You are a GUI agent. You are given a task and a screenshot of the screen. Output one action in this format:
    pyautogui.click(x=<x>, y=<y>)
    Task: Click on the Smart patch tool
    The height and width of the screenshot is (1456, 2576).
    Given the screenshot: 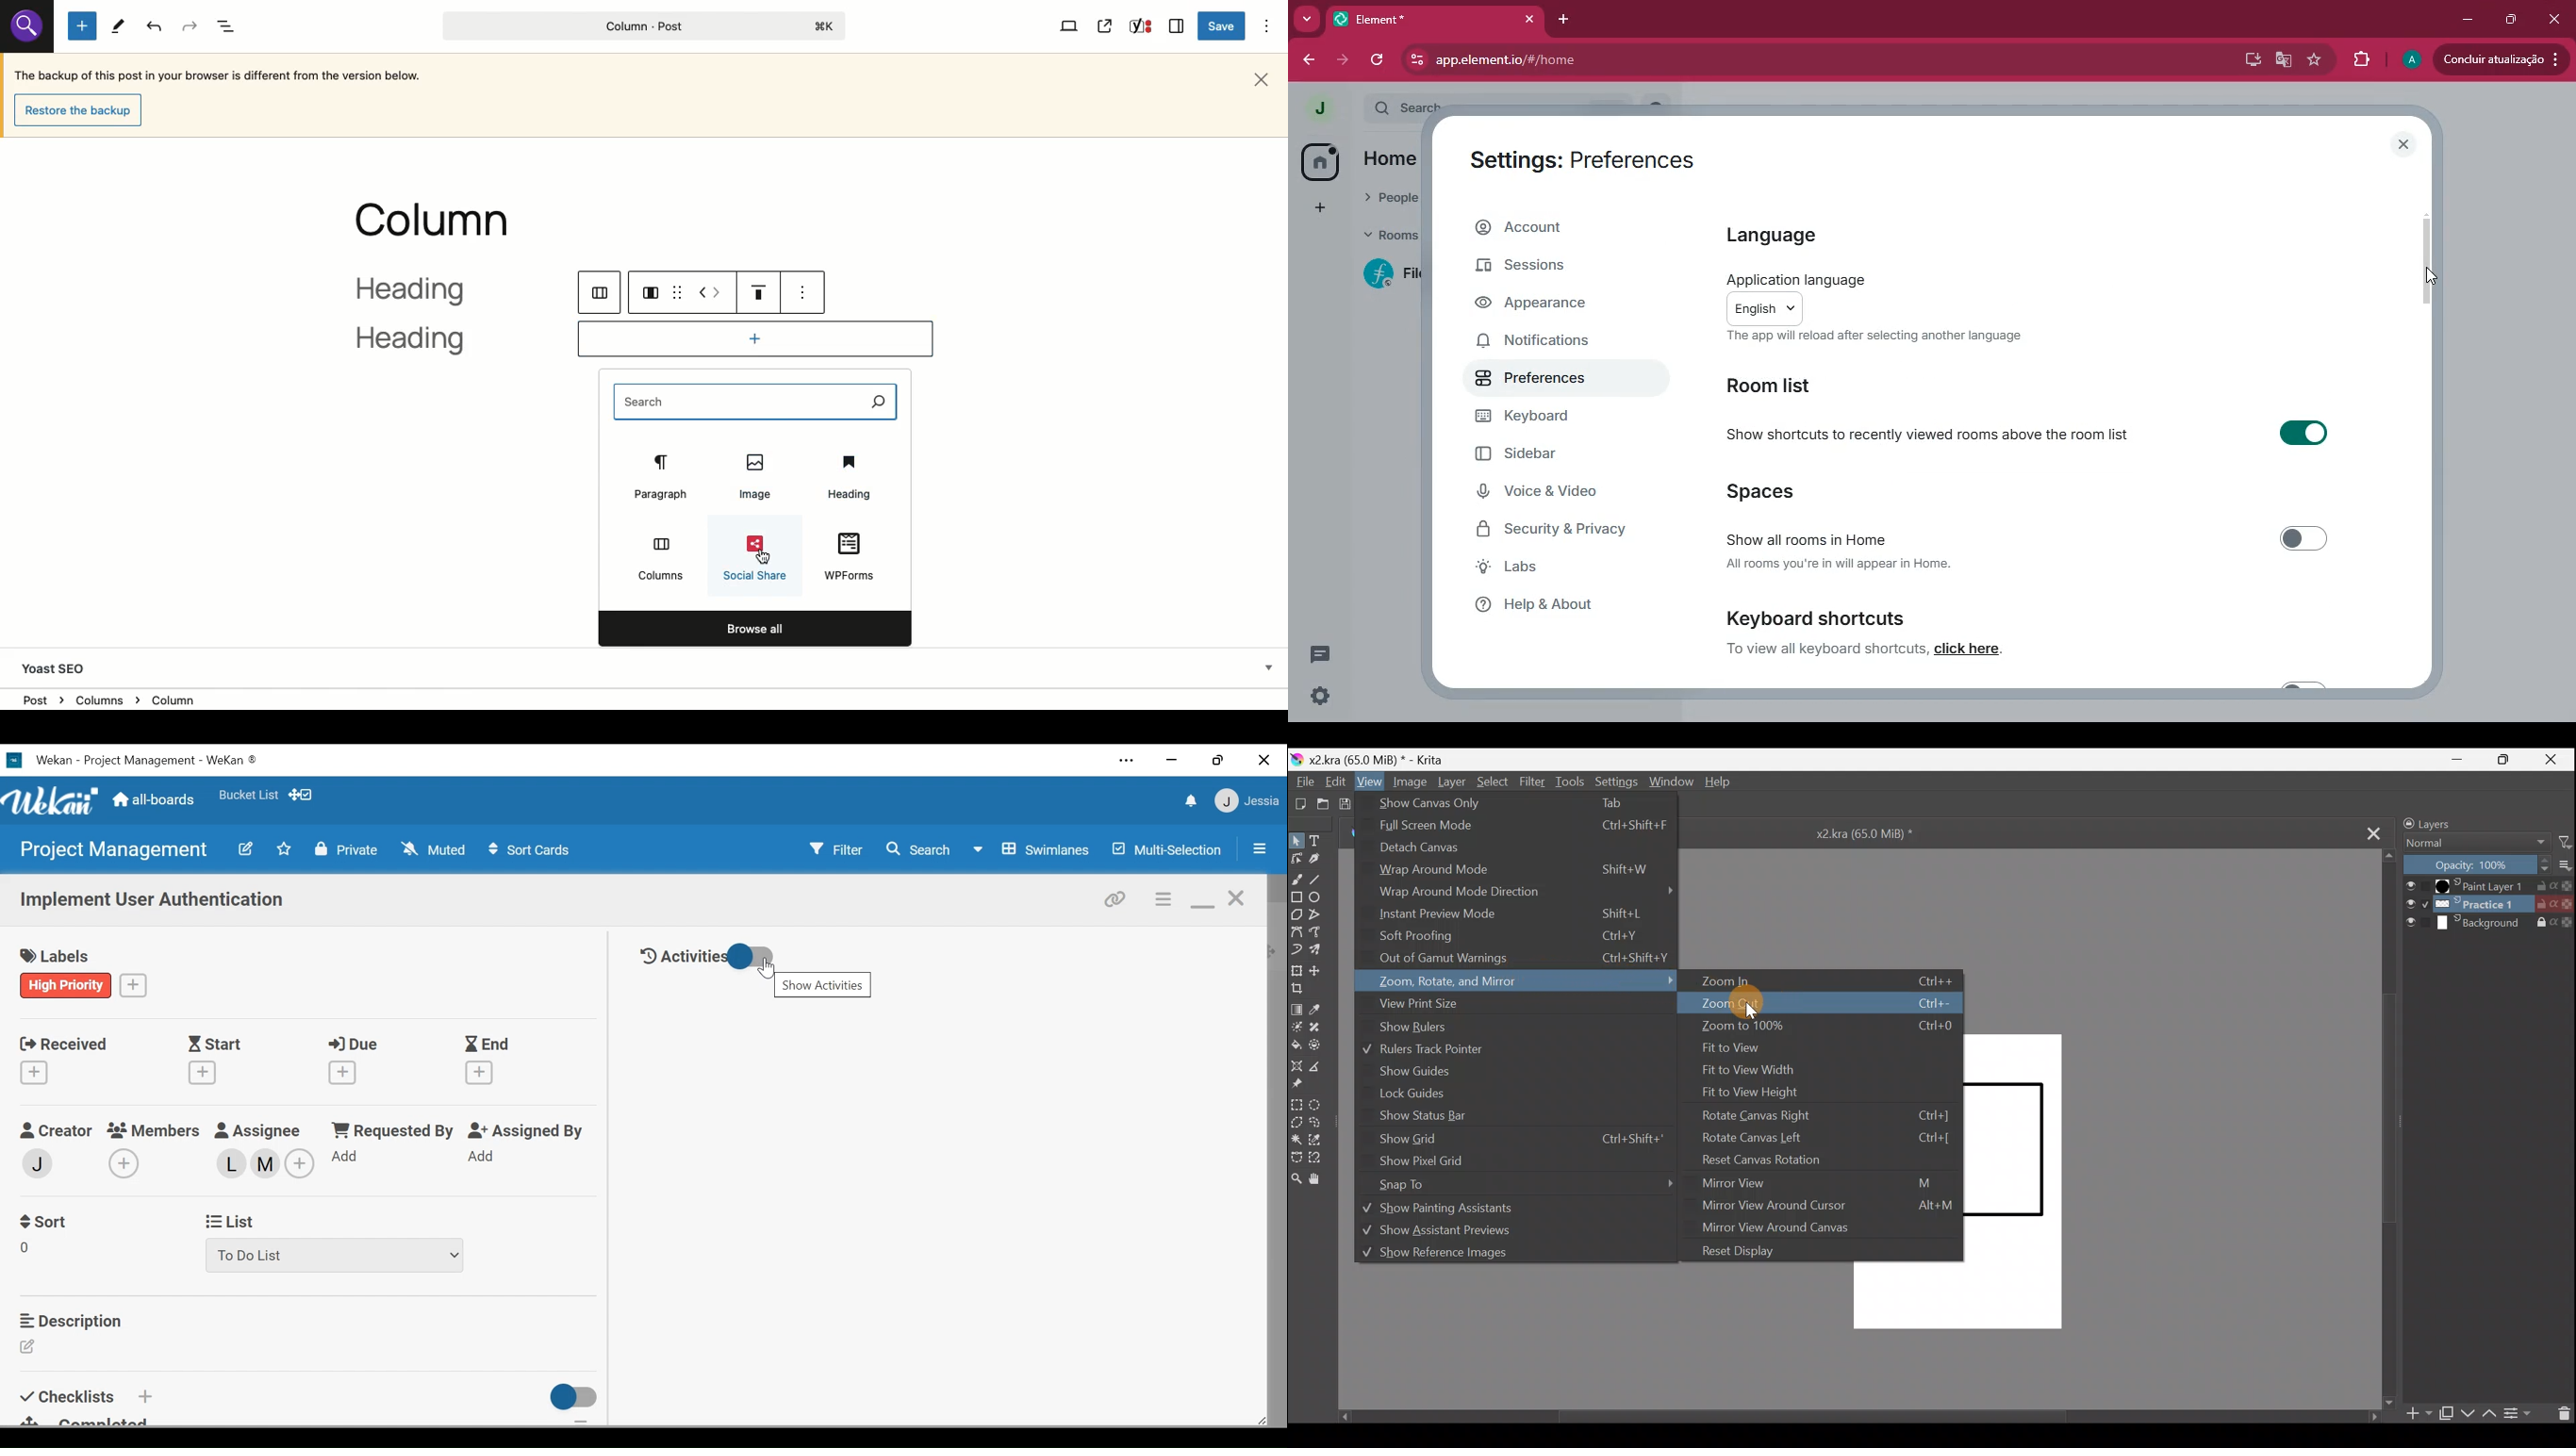 What is the action you would take?
    pyautogui.click(x=1322, y=1031)
    